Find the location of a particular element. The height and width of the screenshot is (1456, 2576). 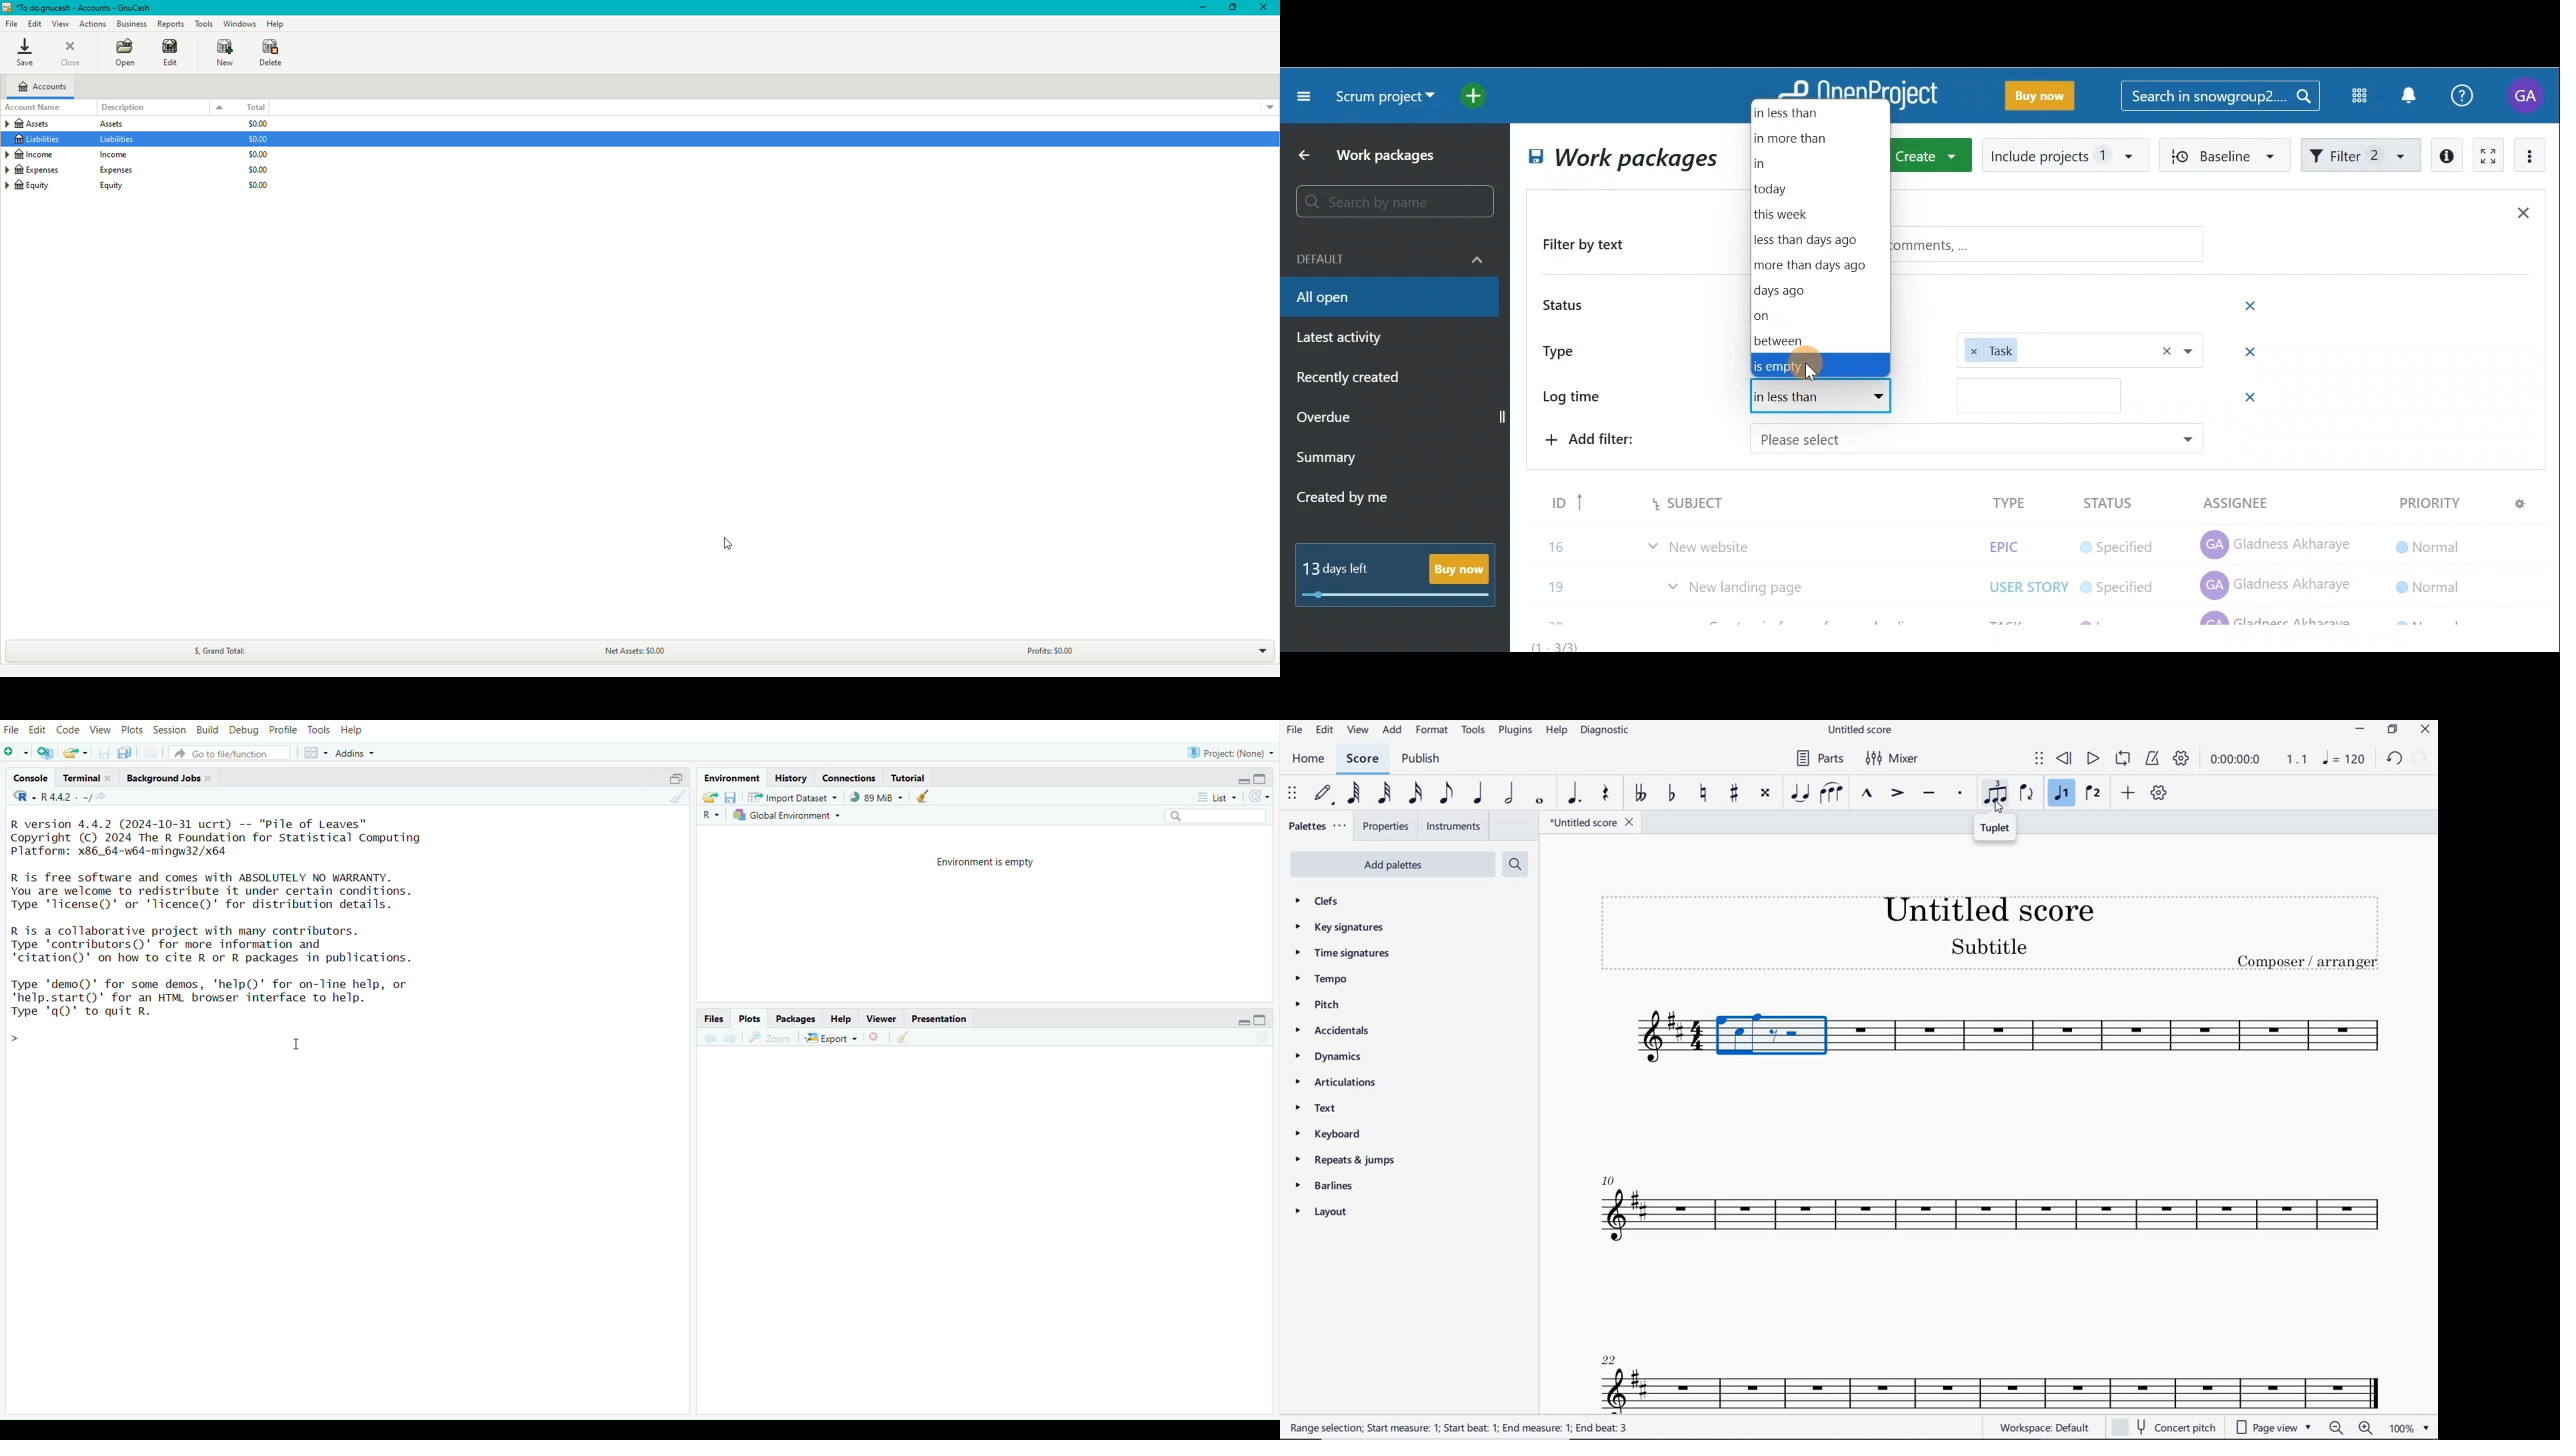

Global Environment is located at coordinates (789, 815).